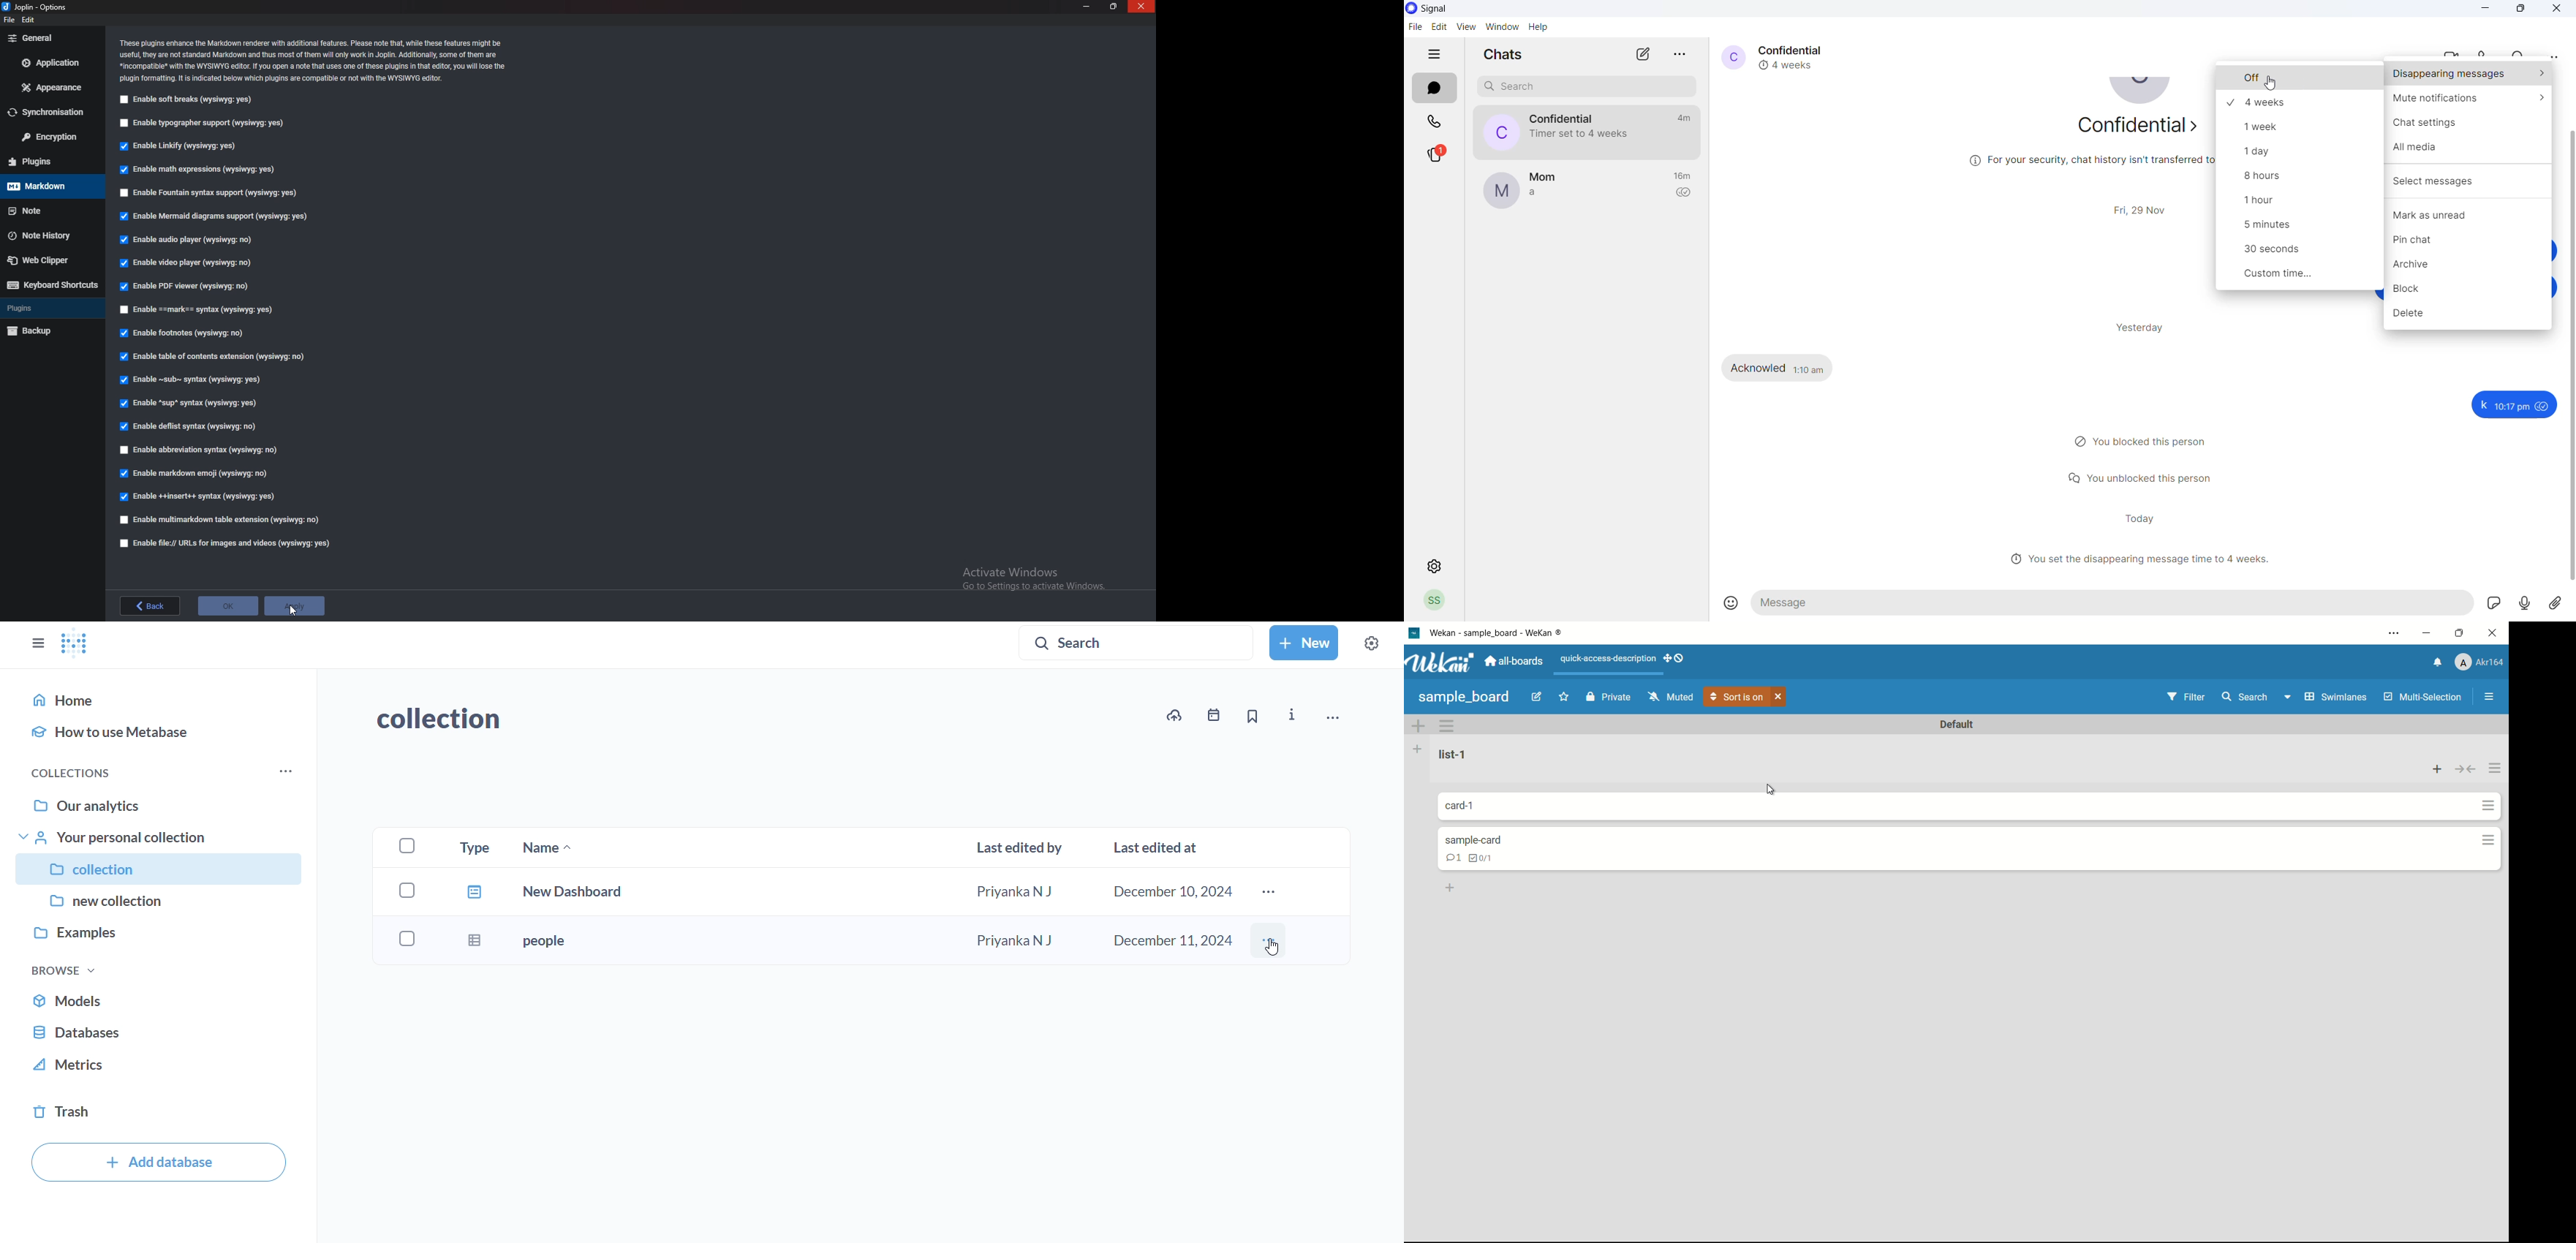 The width and height of the screenshot is (2576, 1260). What do you see at coordinates (2492, 603) in the screenshot?
I see `` at bounding box center [2492, 603].